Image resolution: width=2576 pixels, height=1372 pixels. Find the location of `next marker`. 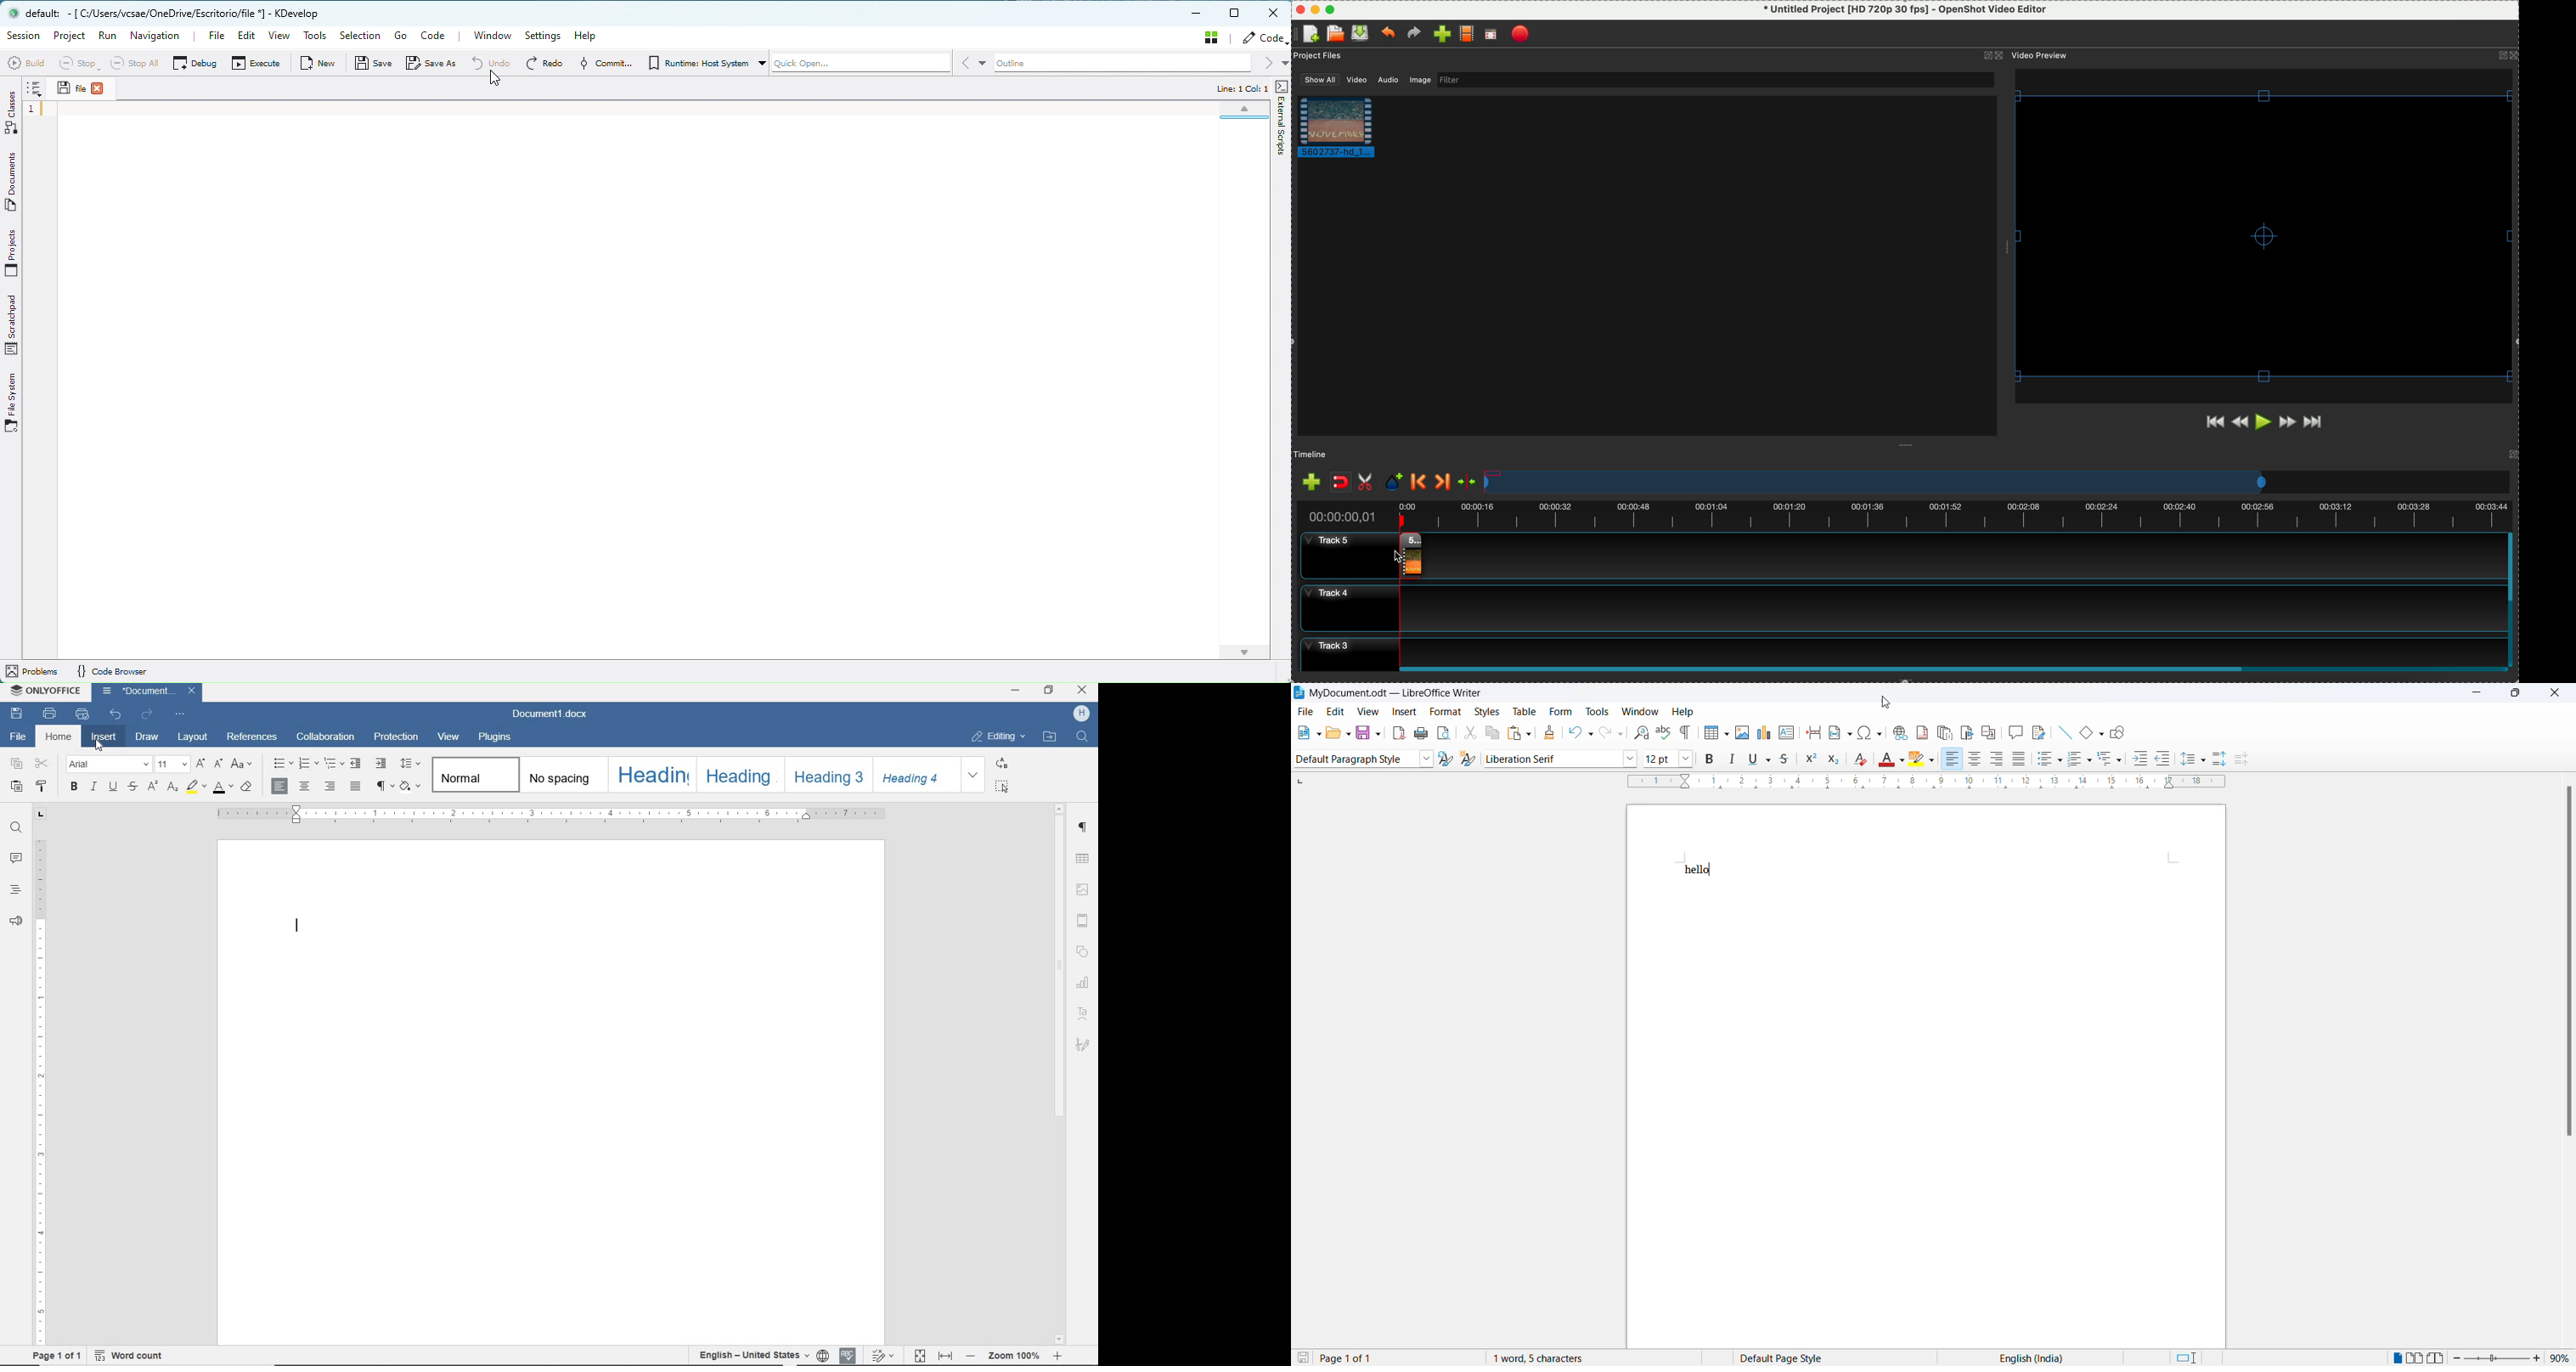

next marker is located at coordinates (1444, 482).